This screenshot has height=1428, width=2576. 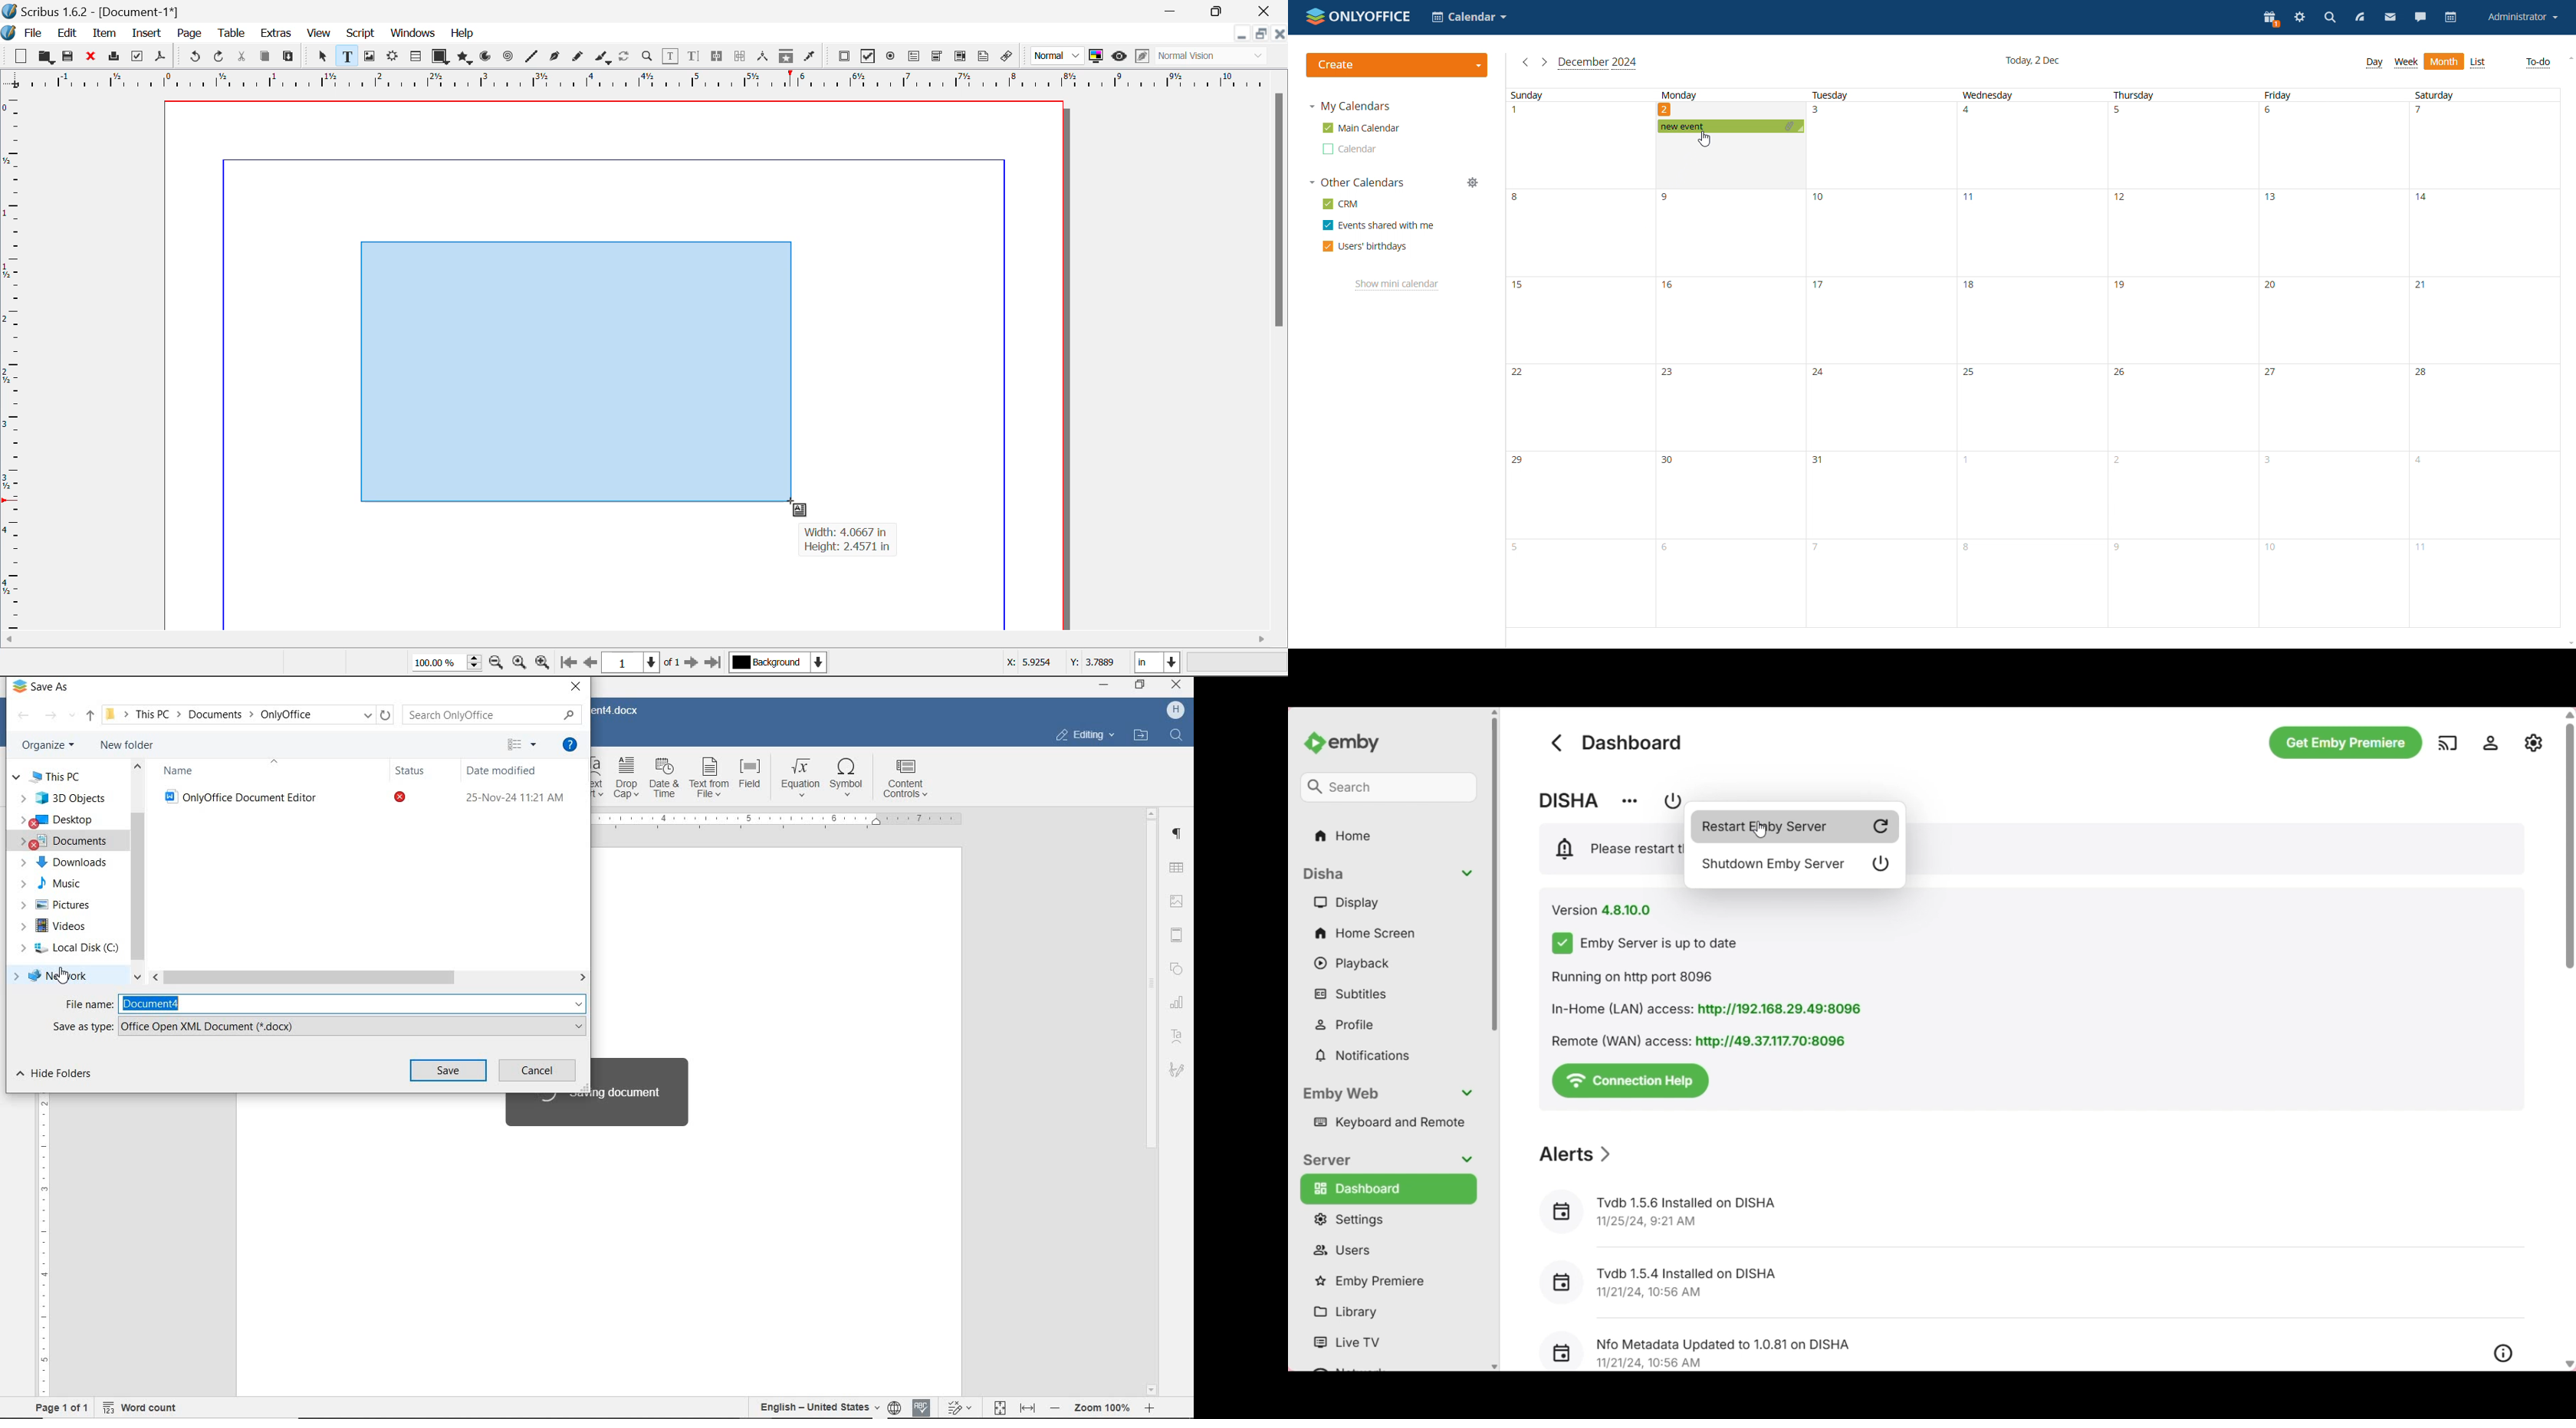 What do you see at coordinates (87, 1005) in the screenshot?
I see `File name:` at bounding box center [87, 1005].